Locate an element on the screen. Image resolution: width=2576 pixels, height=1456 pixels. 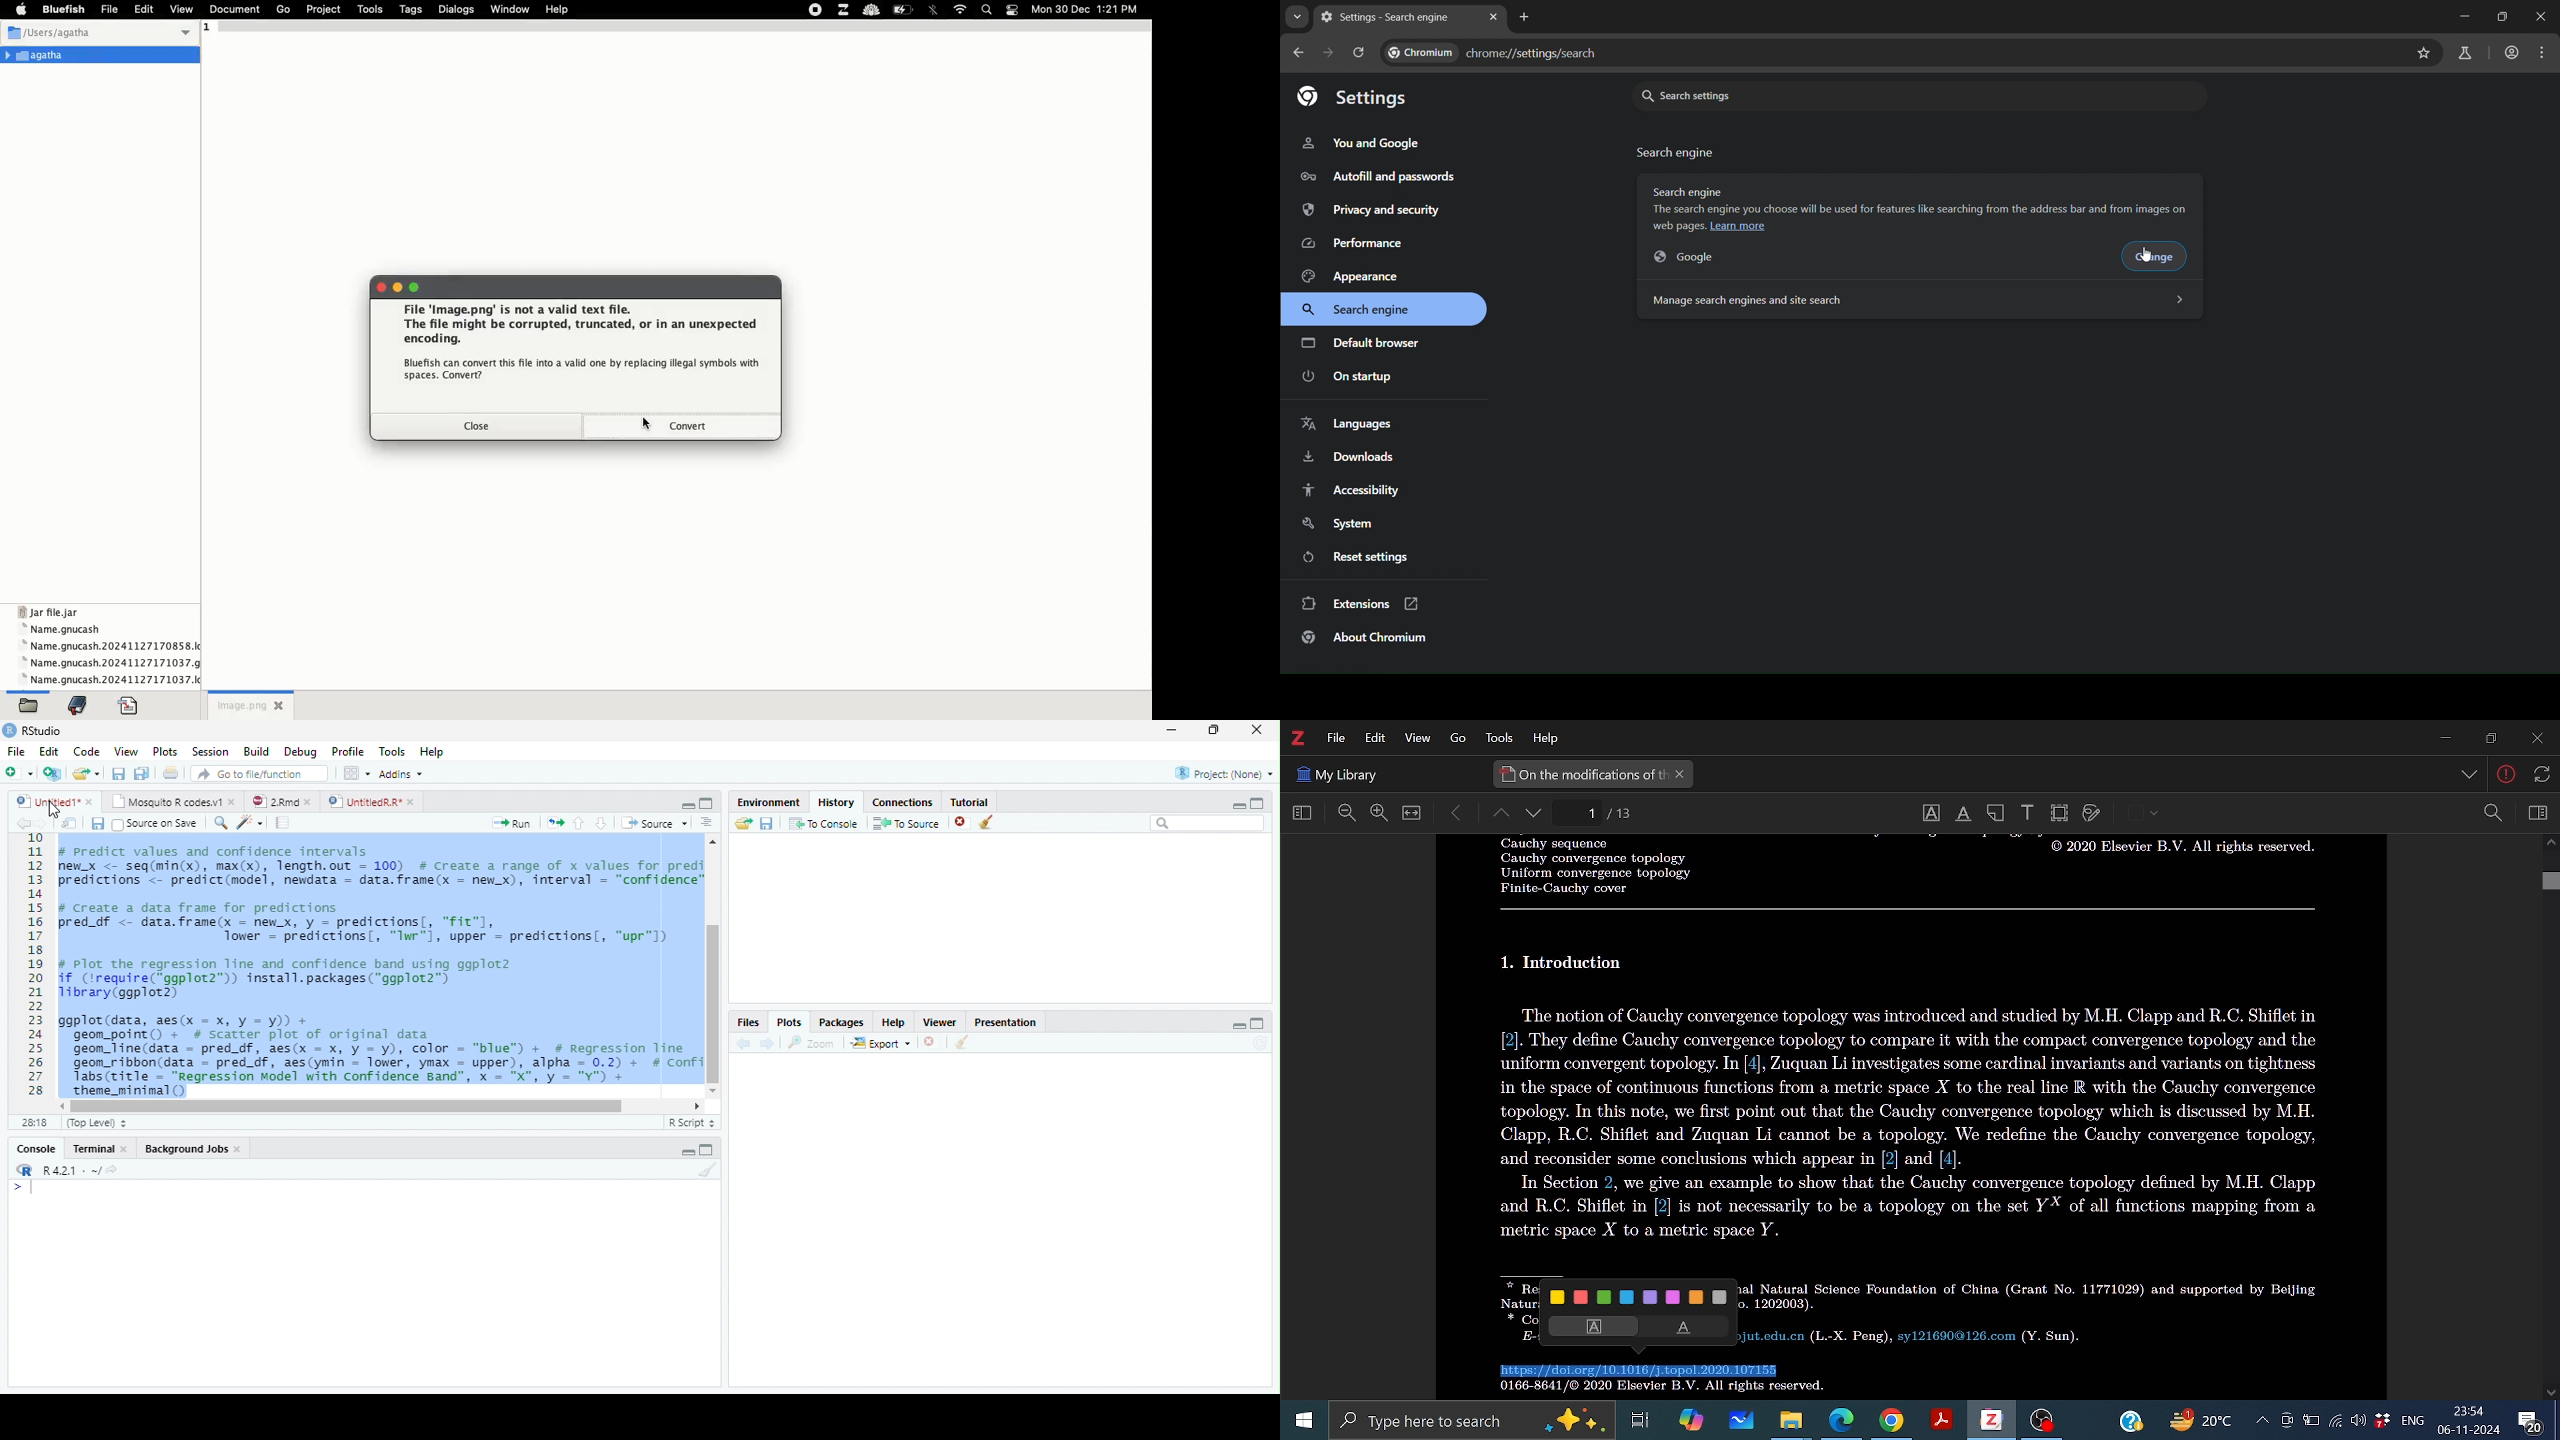
notification is located at coordinates (1014, 9).